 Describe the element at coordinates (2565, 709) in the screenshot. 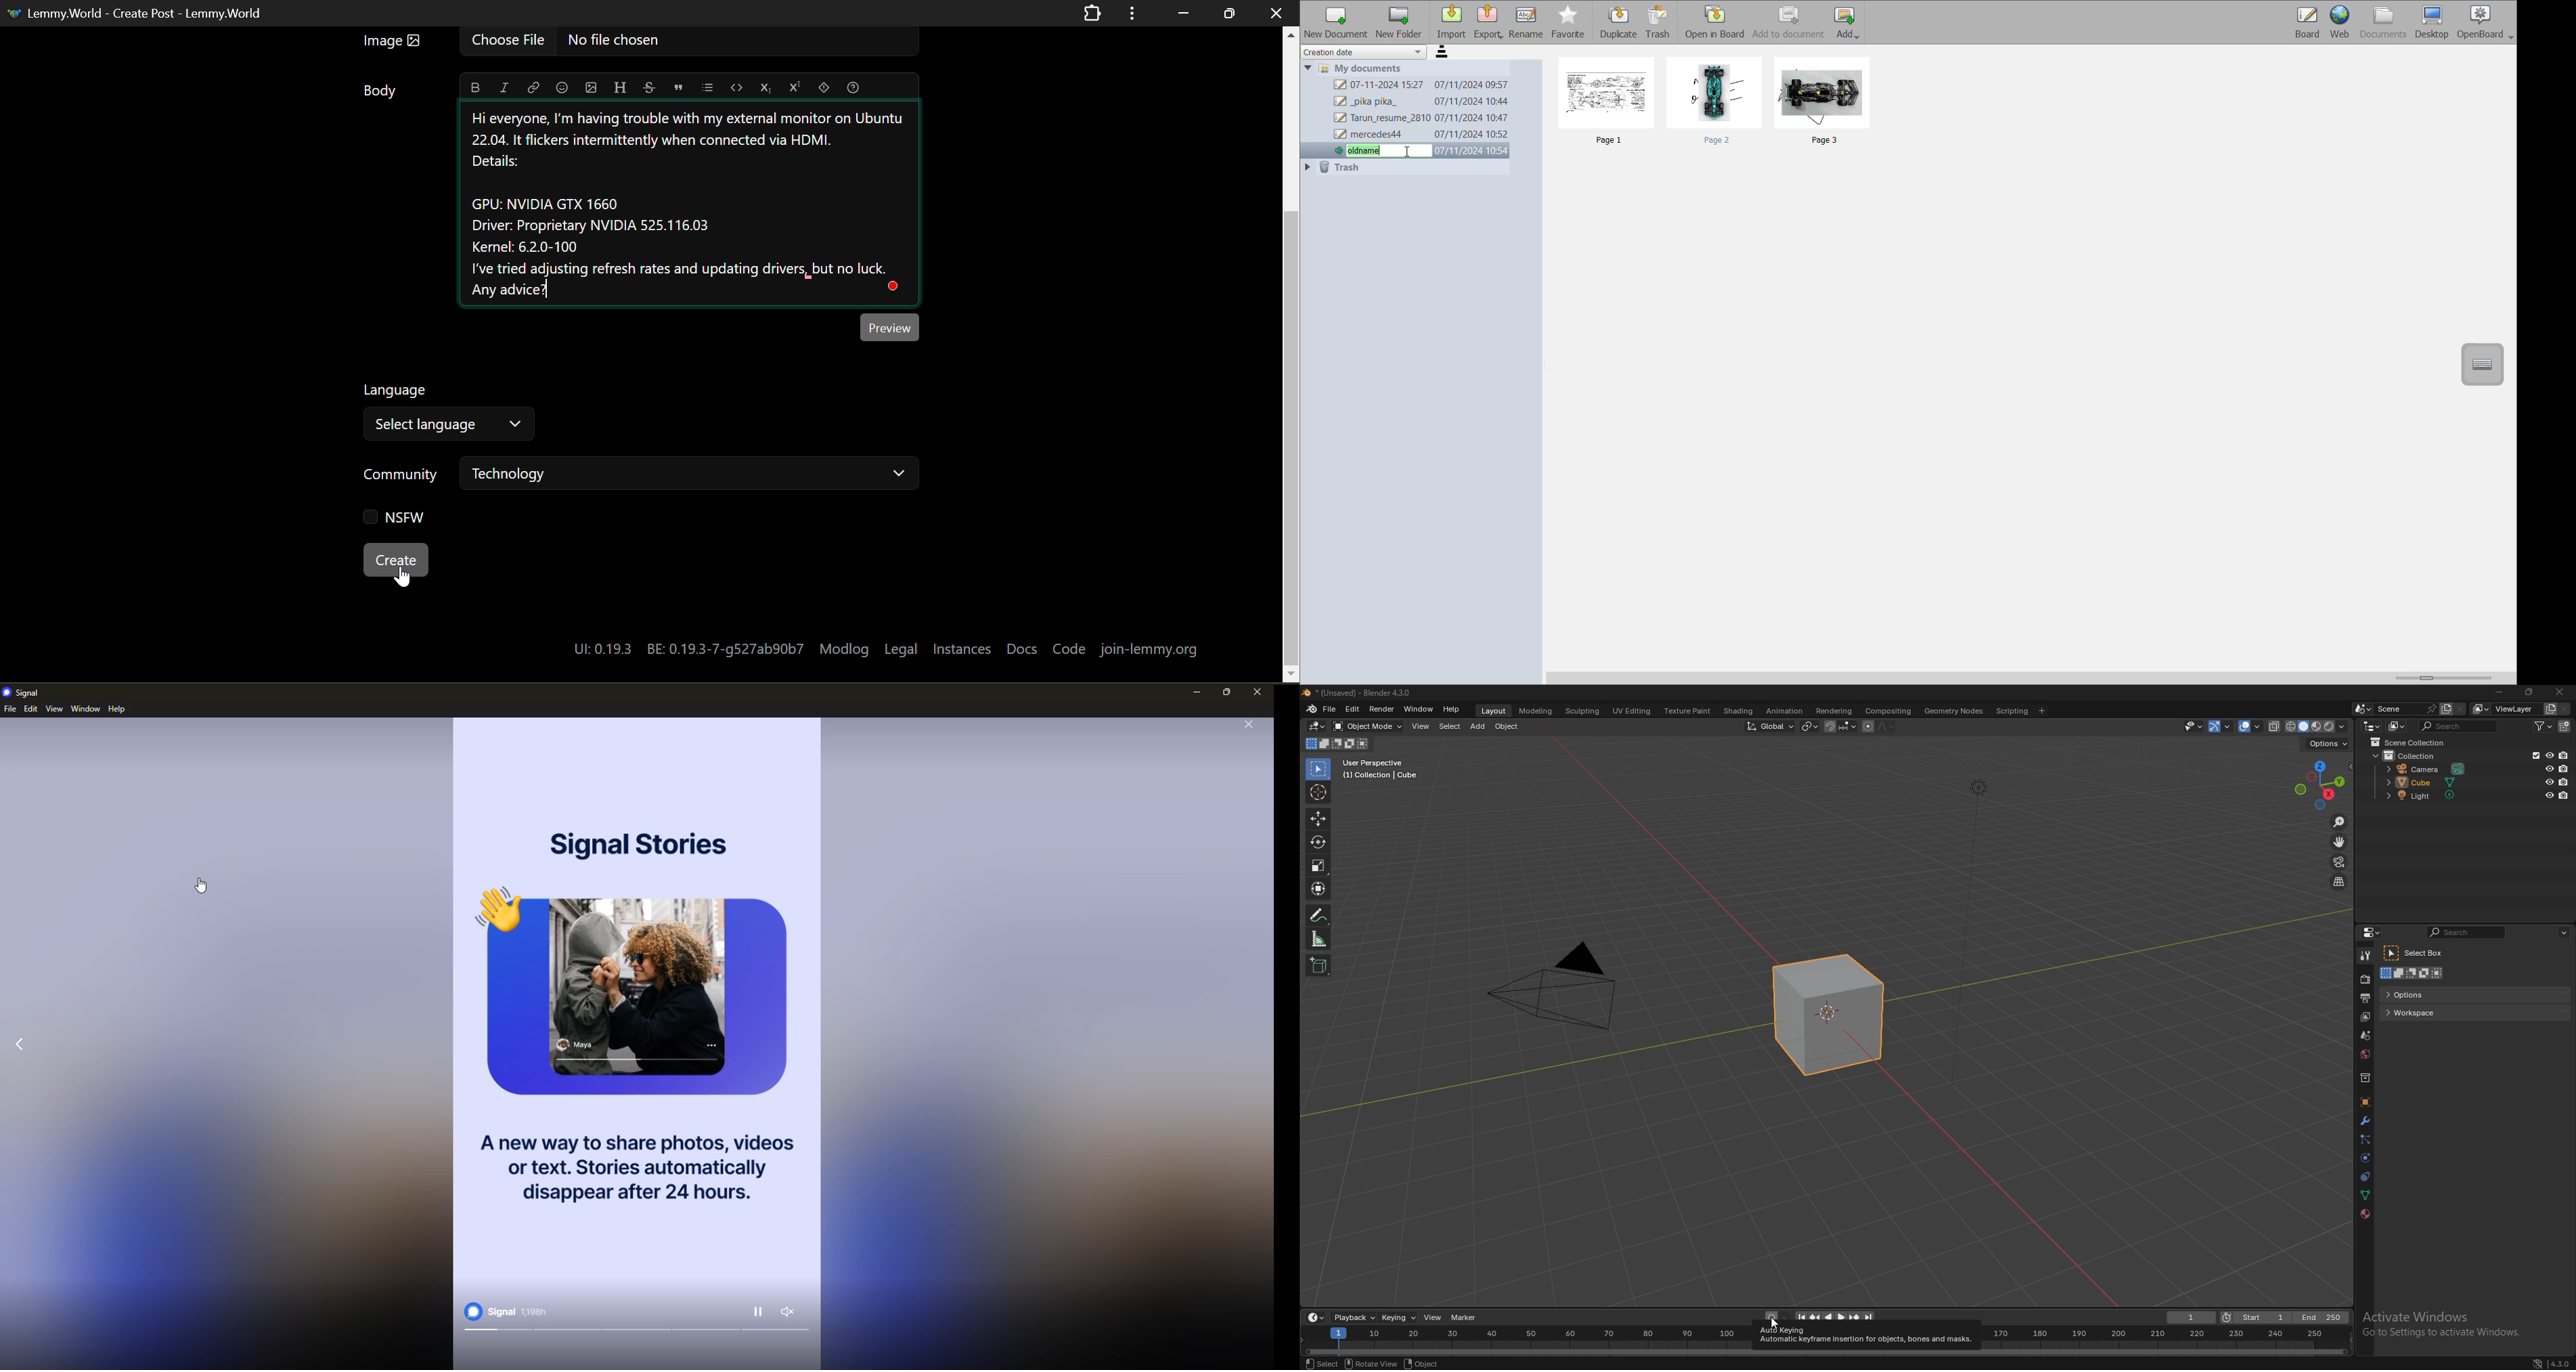

I see `remove view layer` at that location.